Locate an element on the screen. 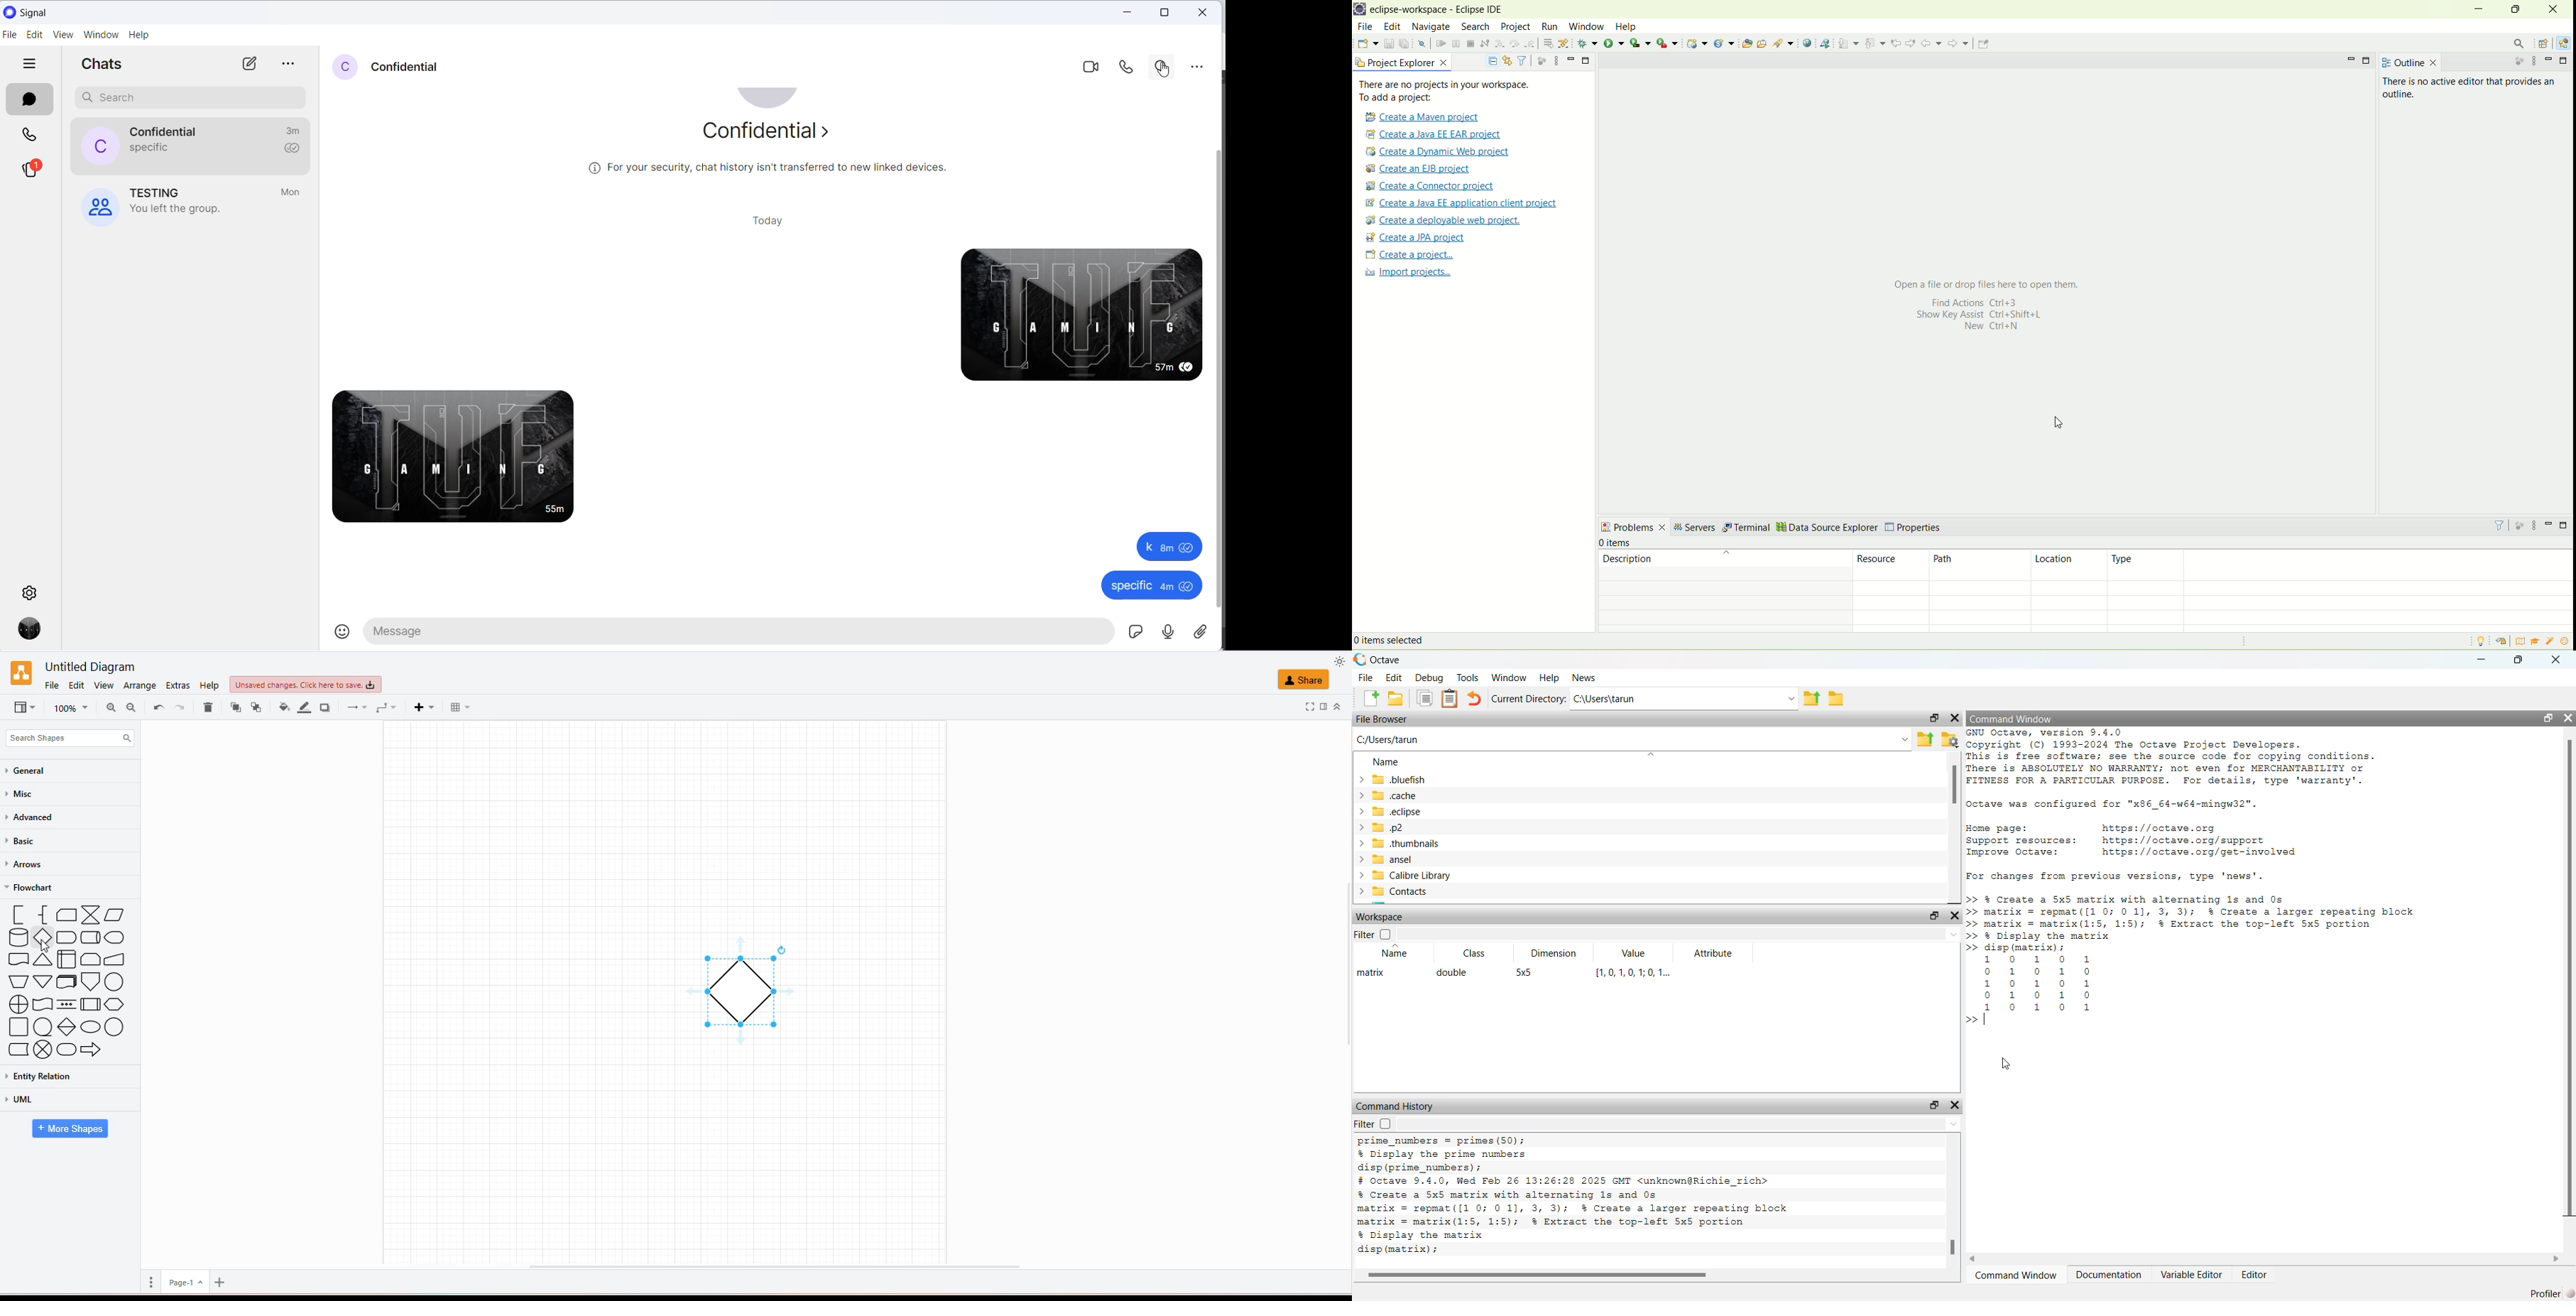  Create a Java EE application client proje t is located at coordinates (1464, 203).